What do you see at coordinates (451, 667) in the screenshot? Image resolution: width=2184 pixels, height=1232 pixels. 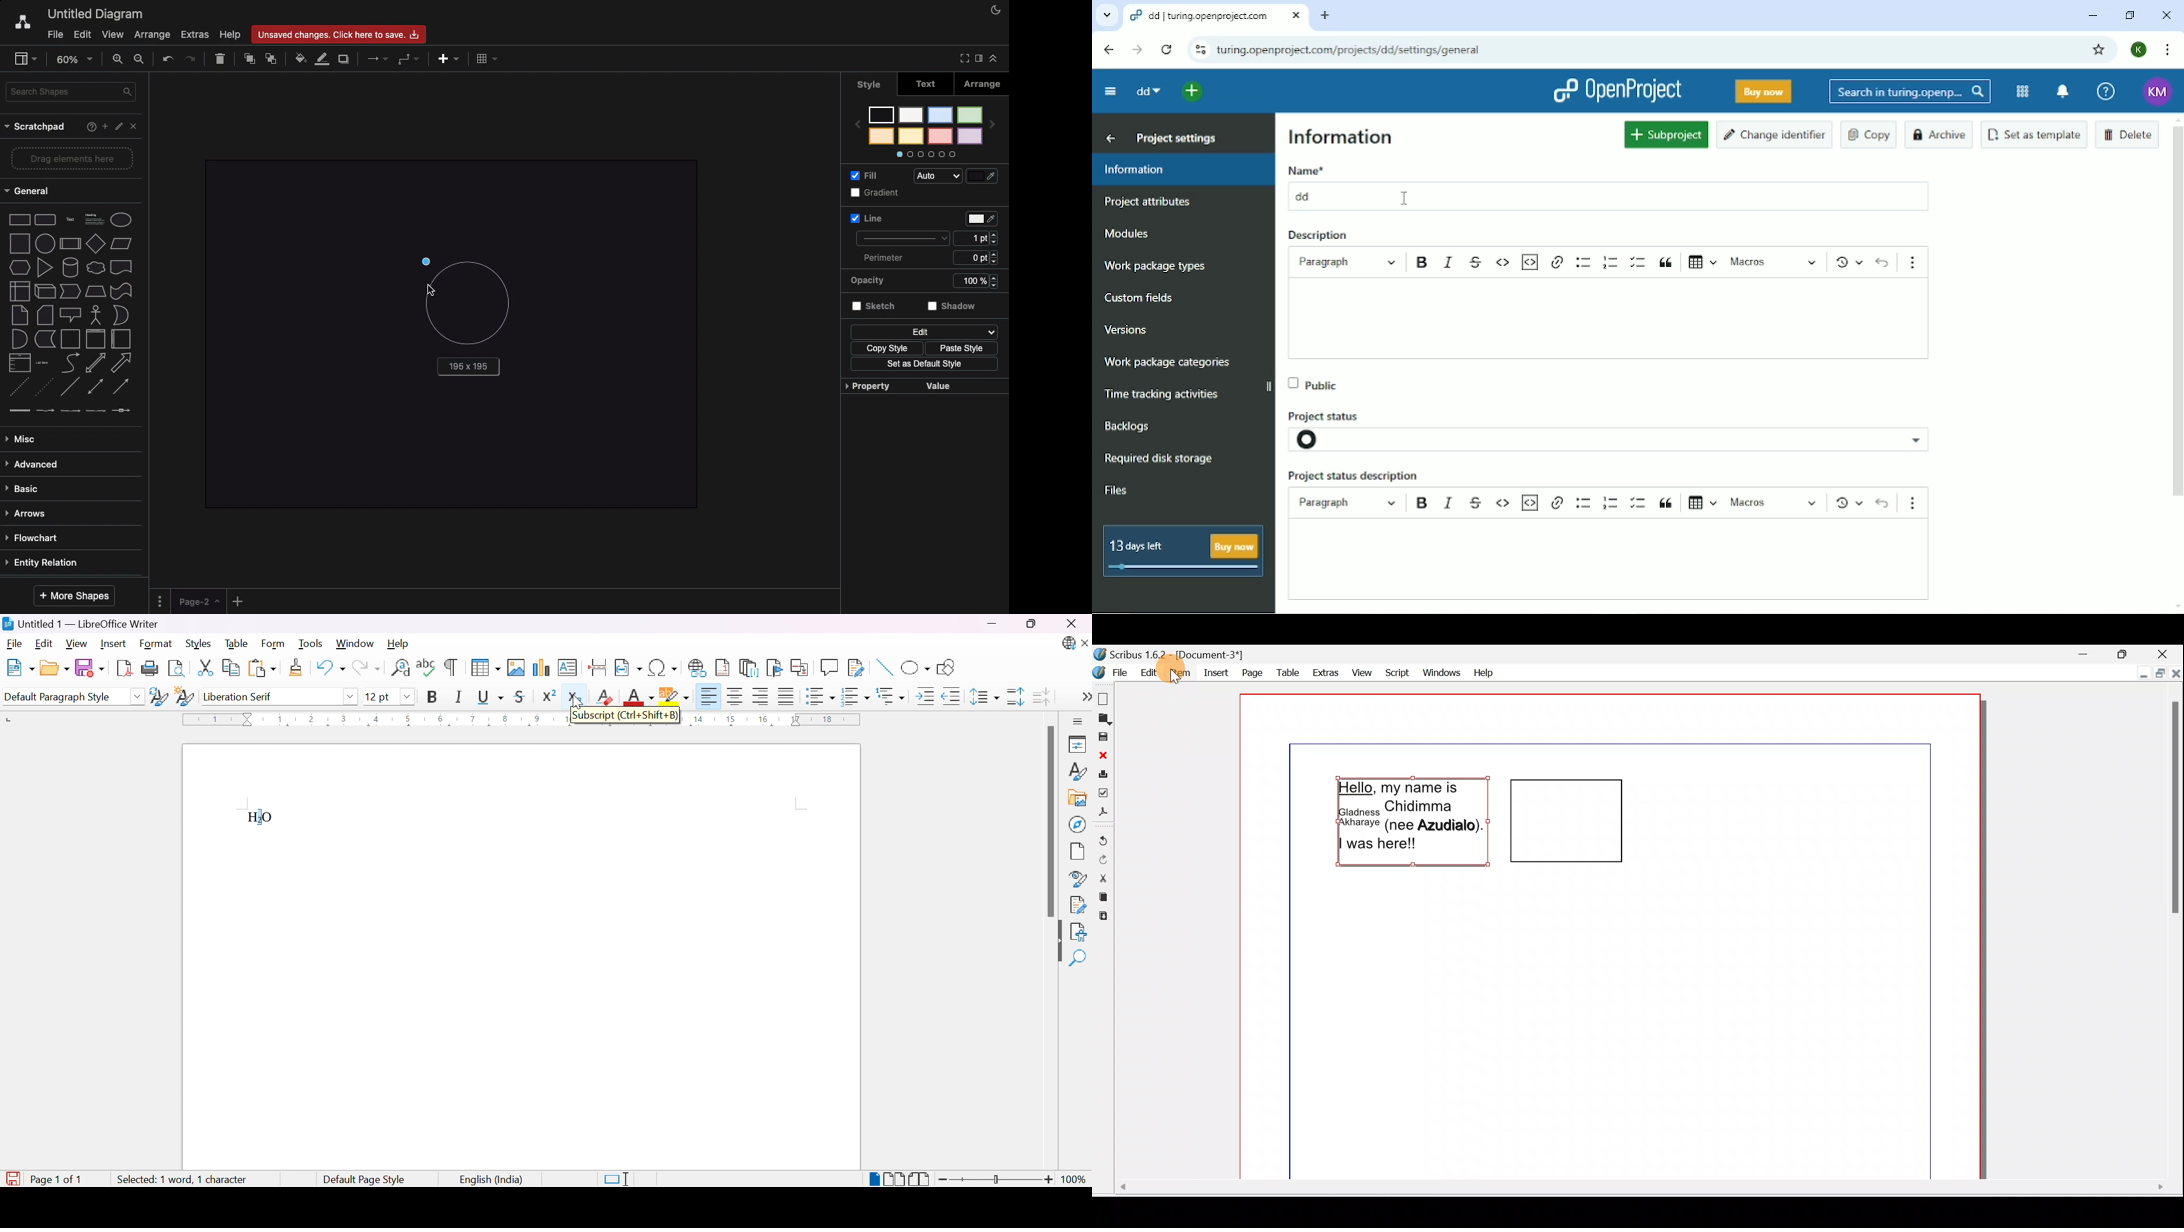 I see `` at bounding box center [451, 667].